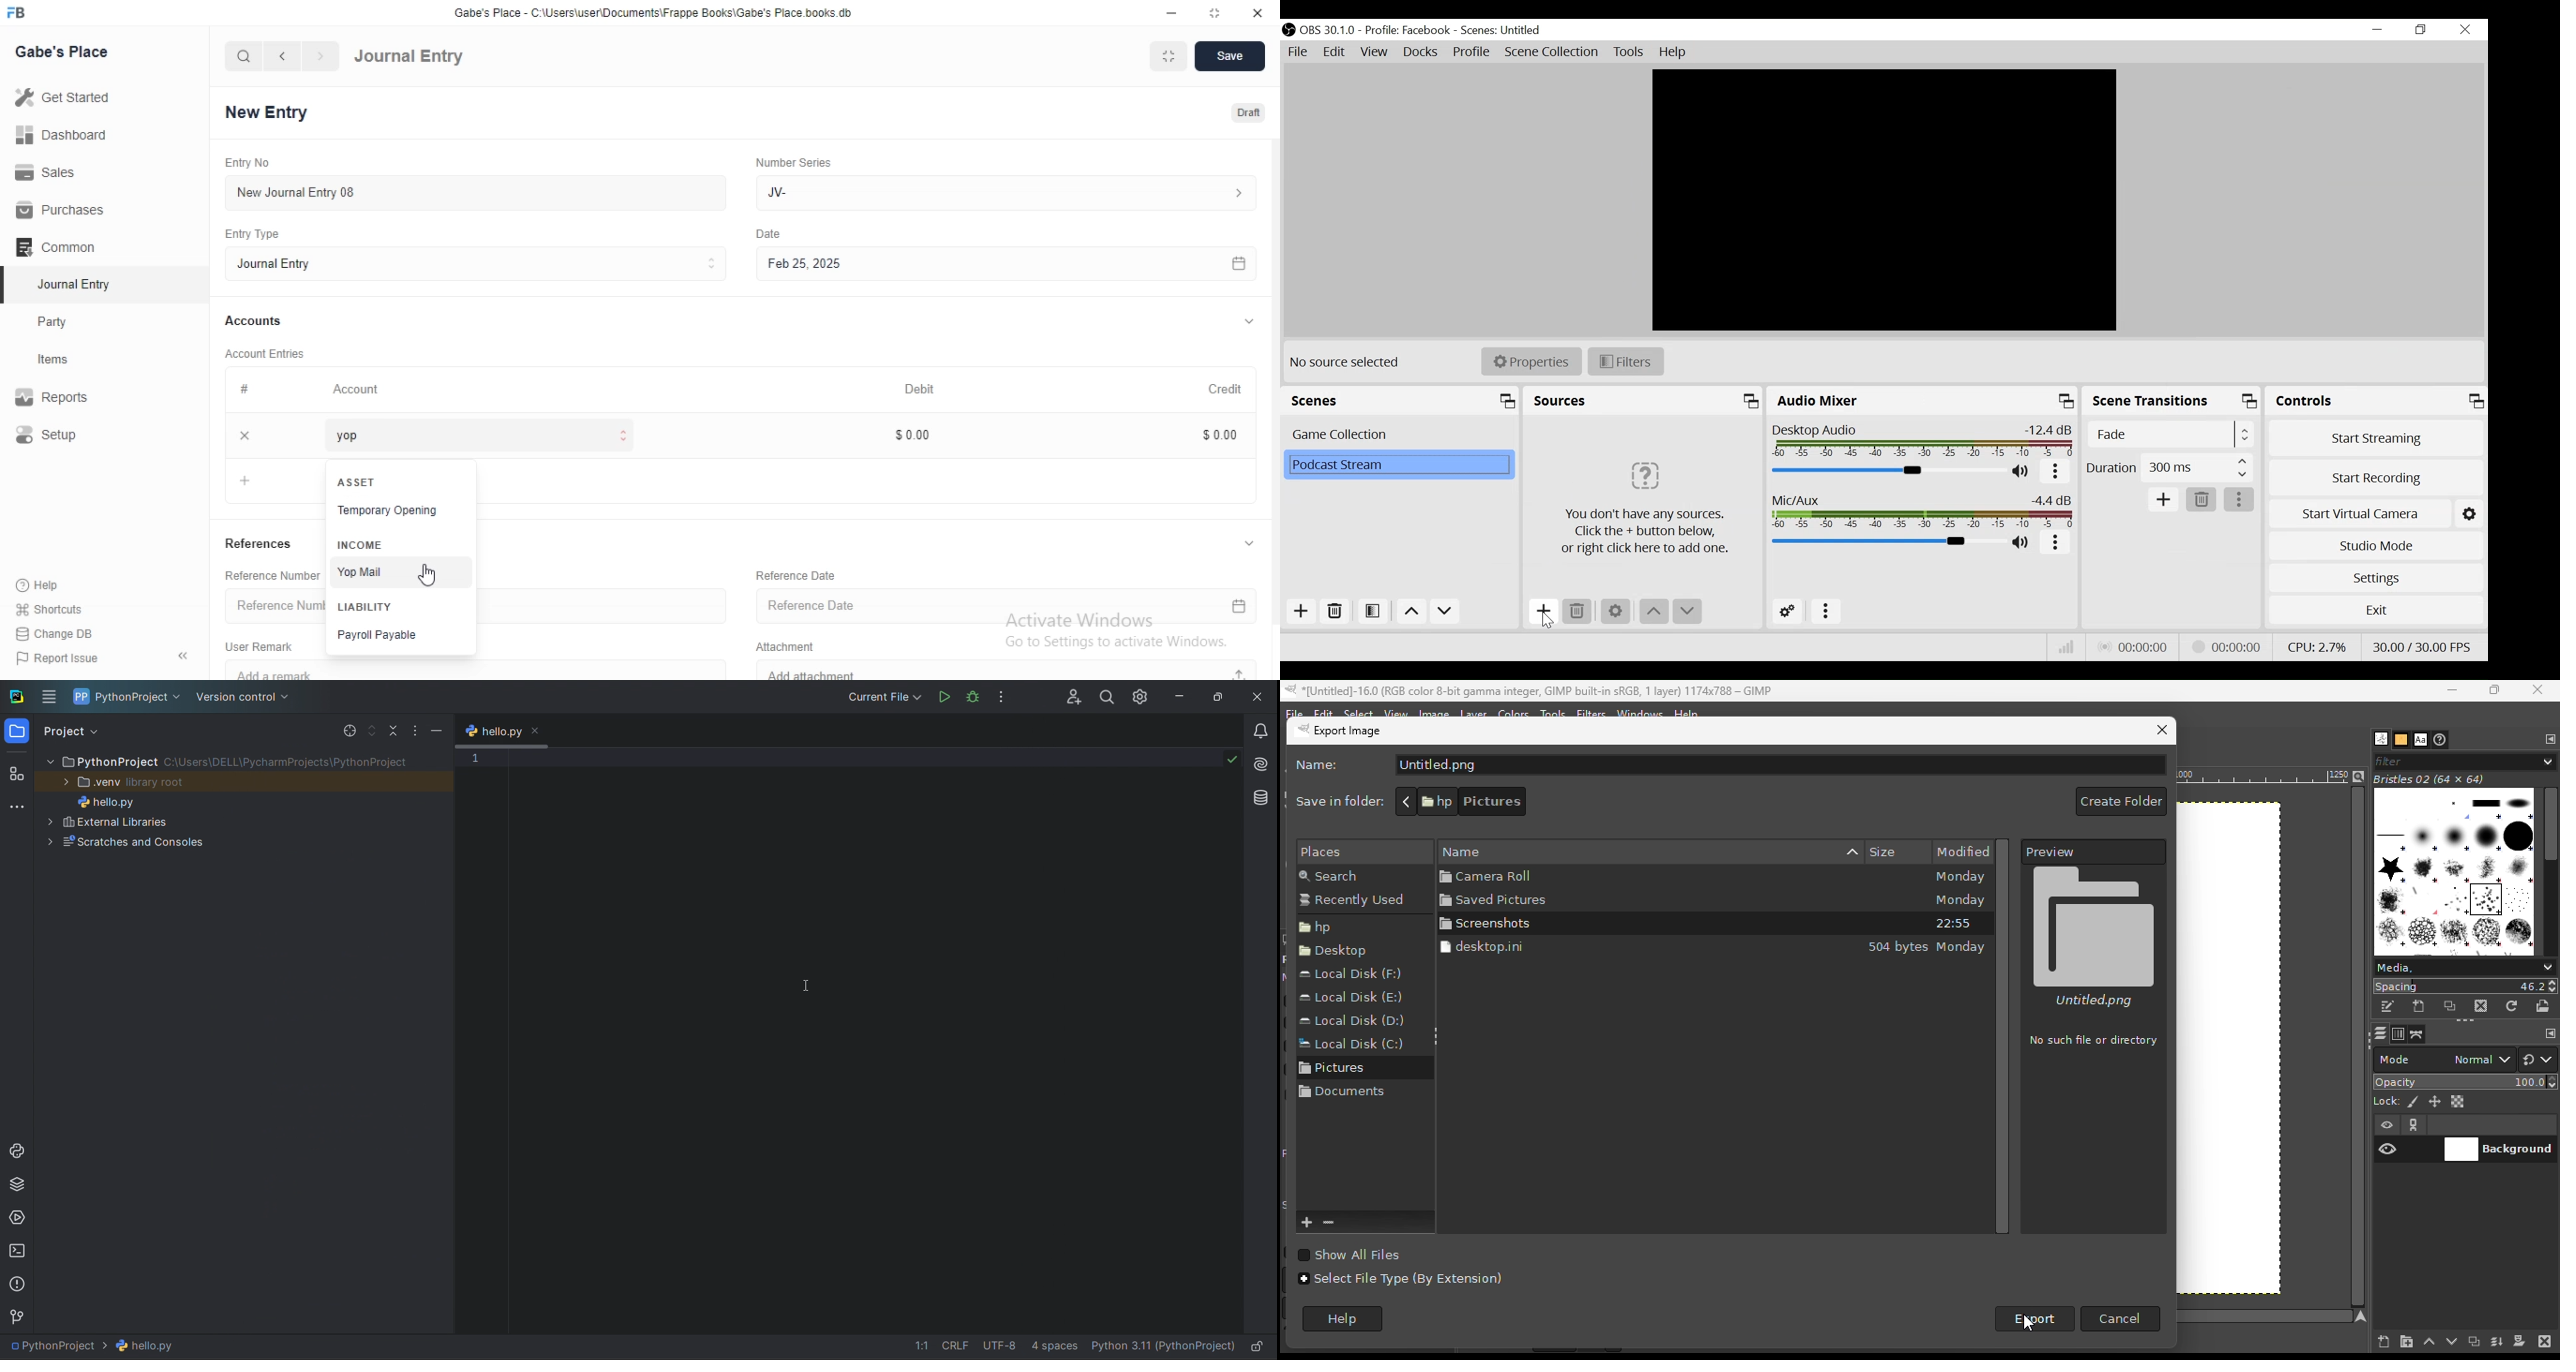 Image resolution: width=2576 pixels, height=1372 pixels. Describe the element at coordinates (1399, 435) in the screenshot. I see `Scene` at that location.